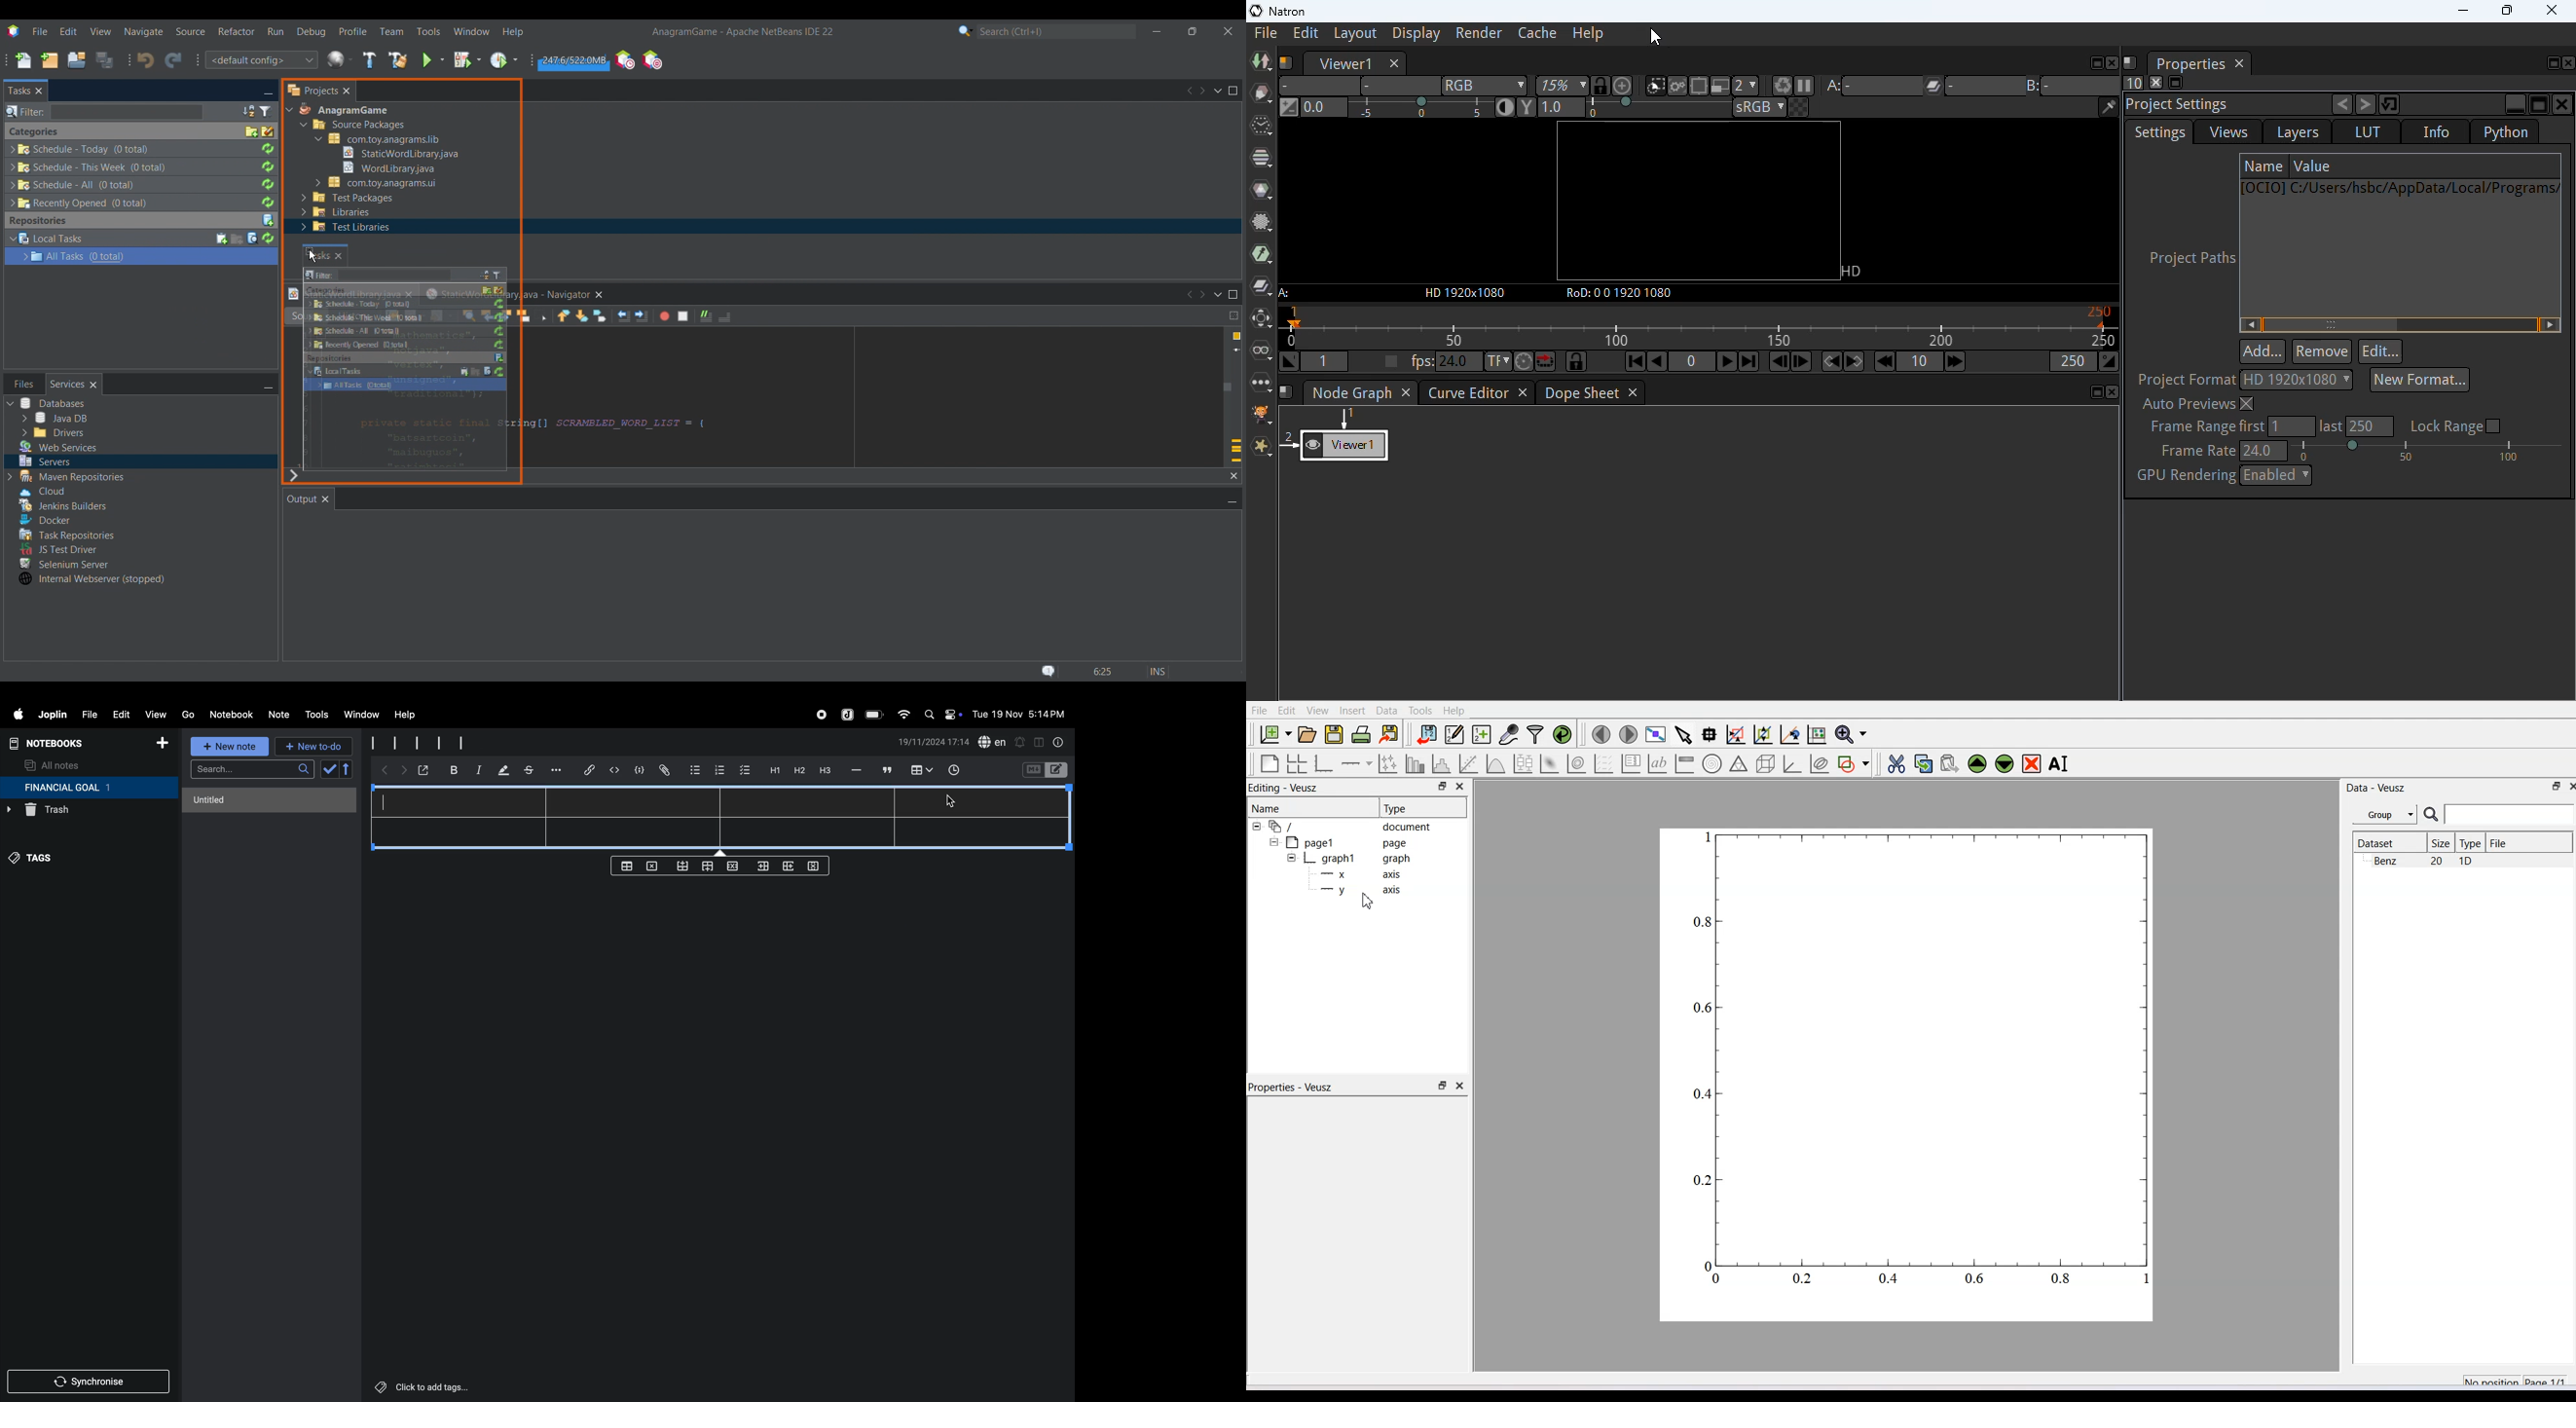 The image size is (2576, 1428). Describe the element at coordinates (270, 800) in the screenshot. I see `Untitled` at that location.